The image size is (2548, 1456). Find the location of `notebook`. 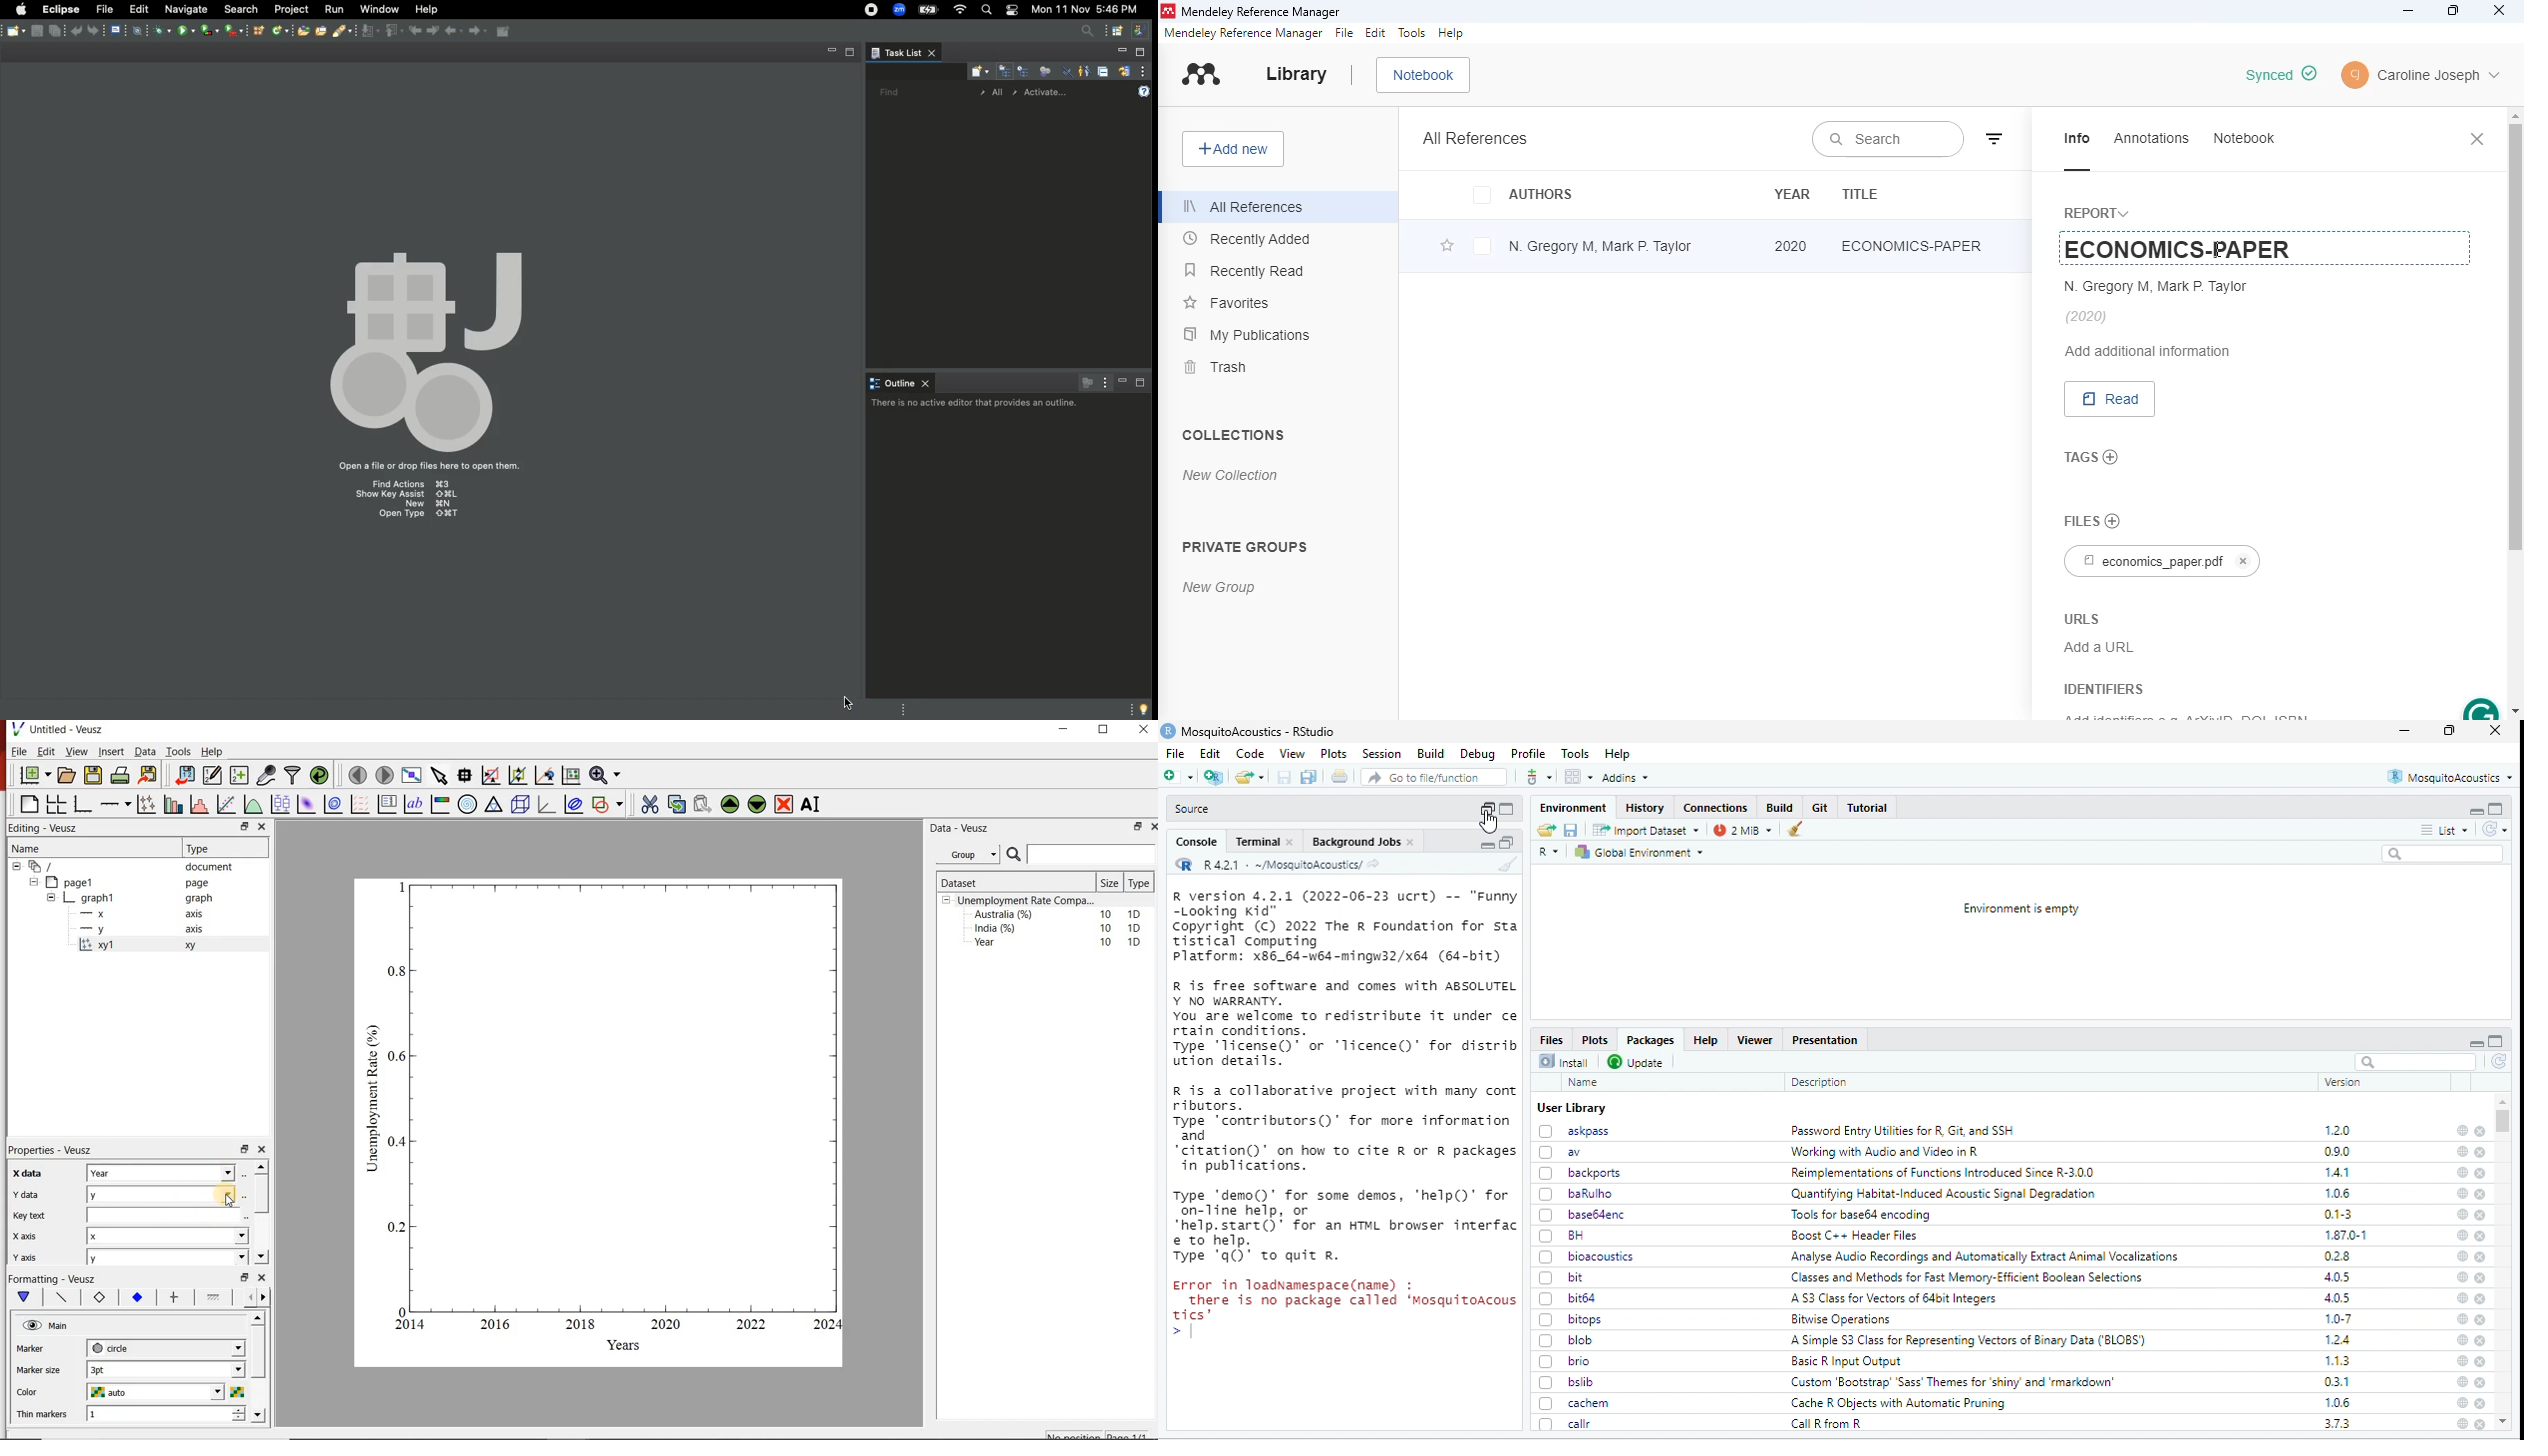

notebook is located at coordinates (2246, 138).